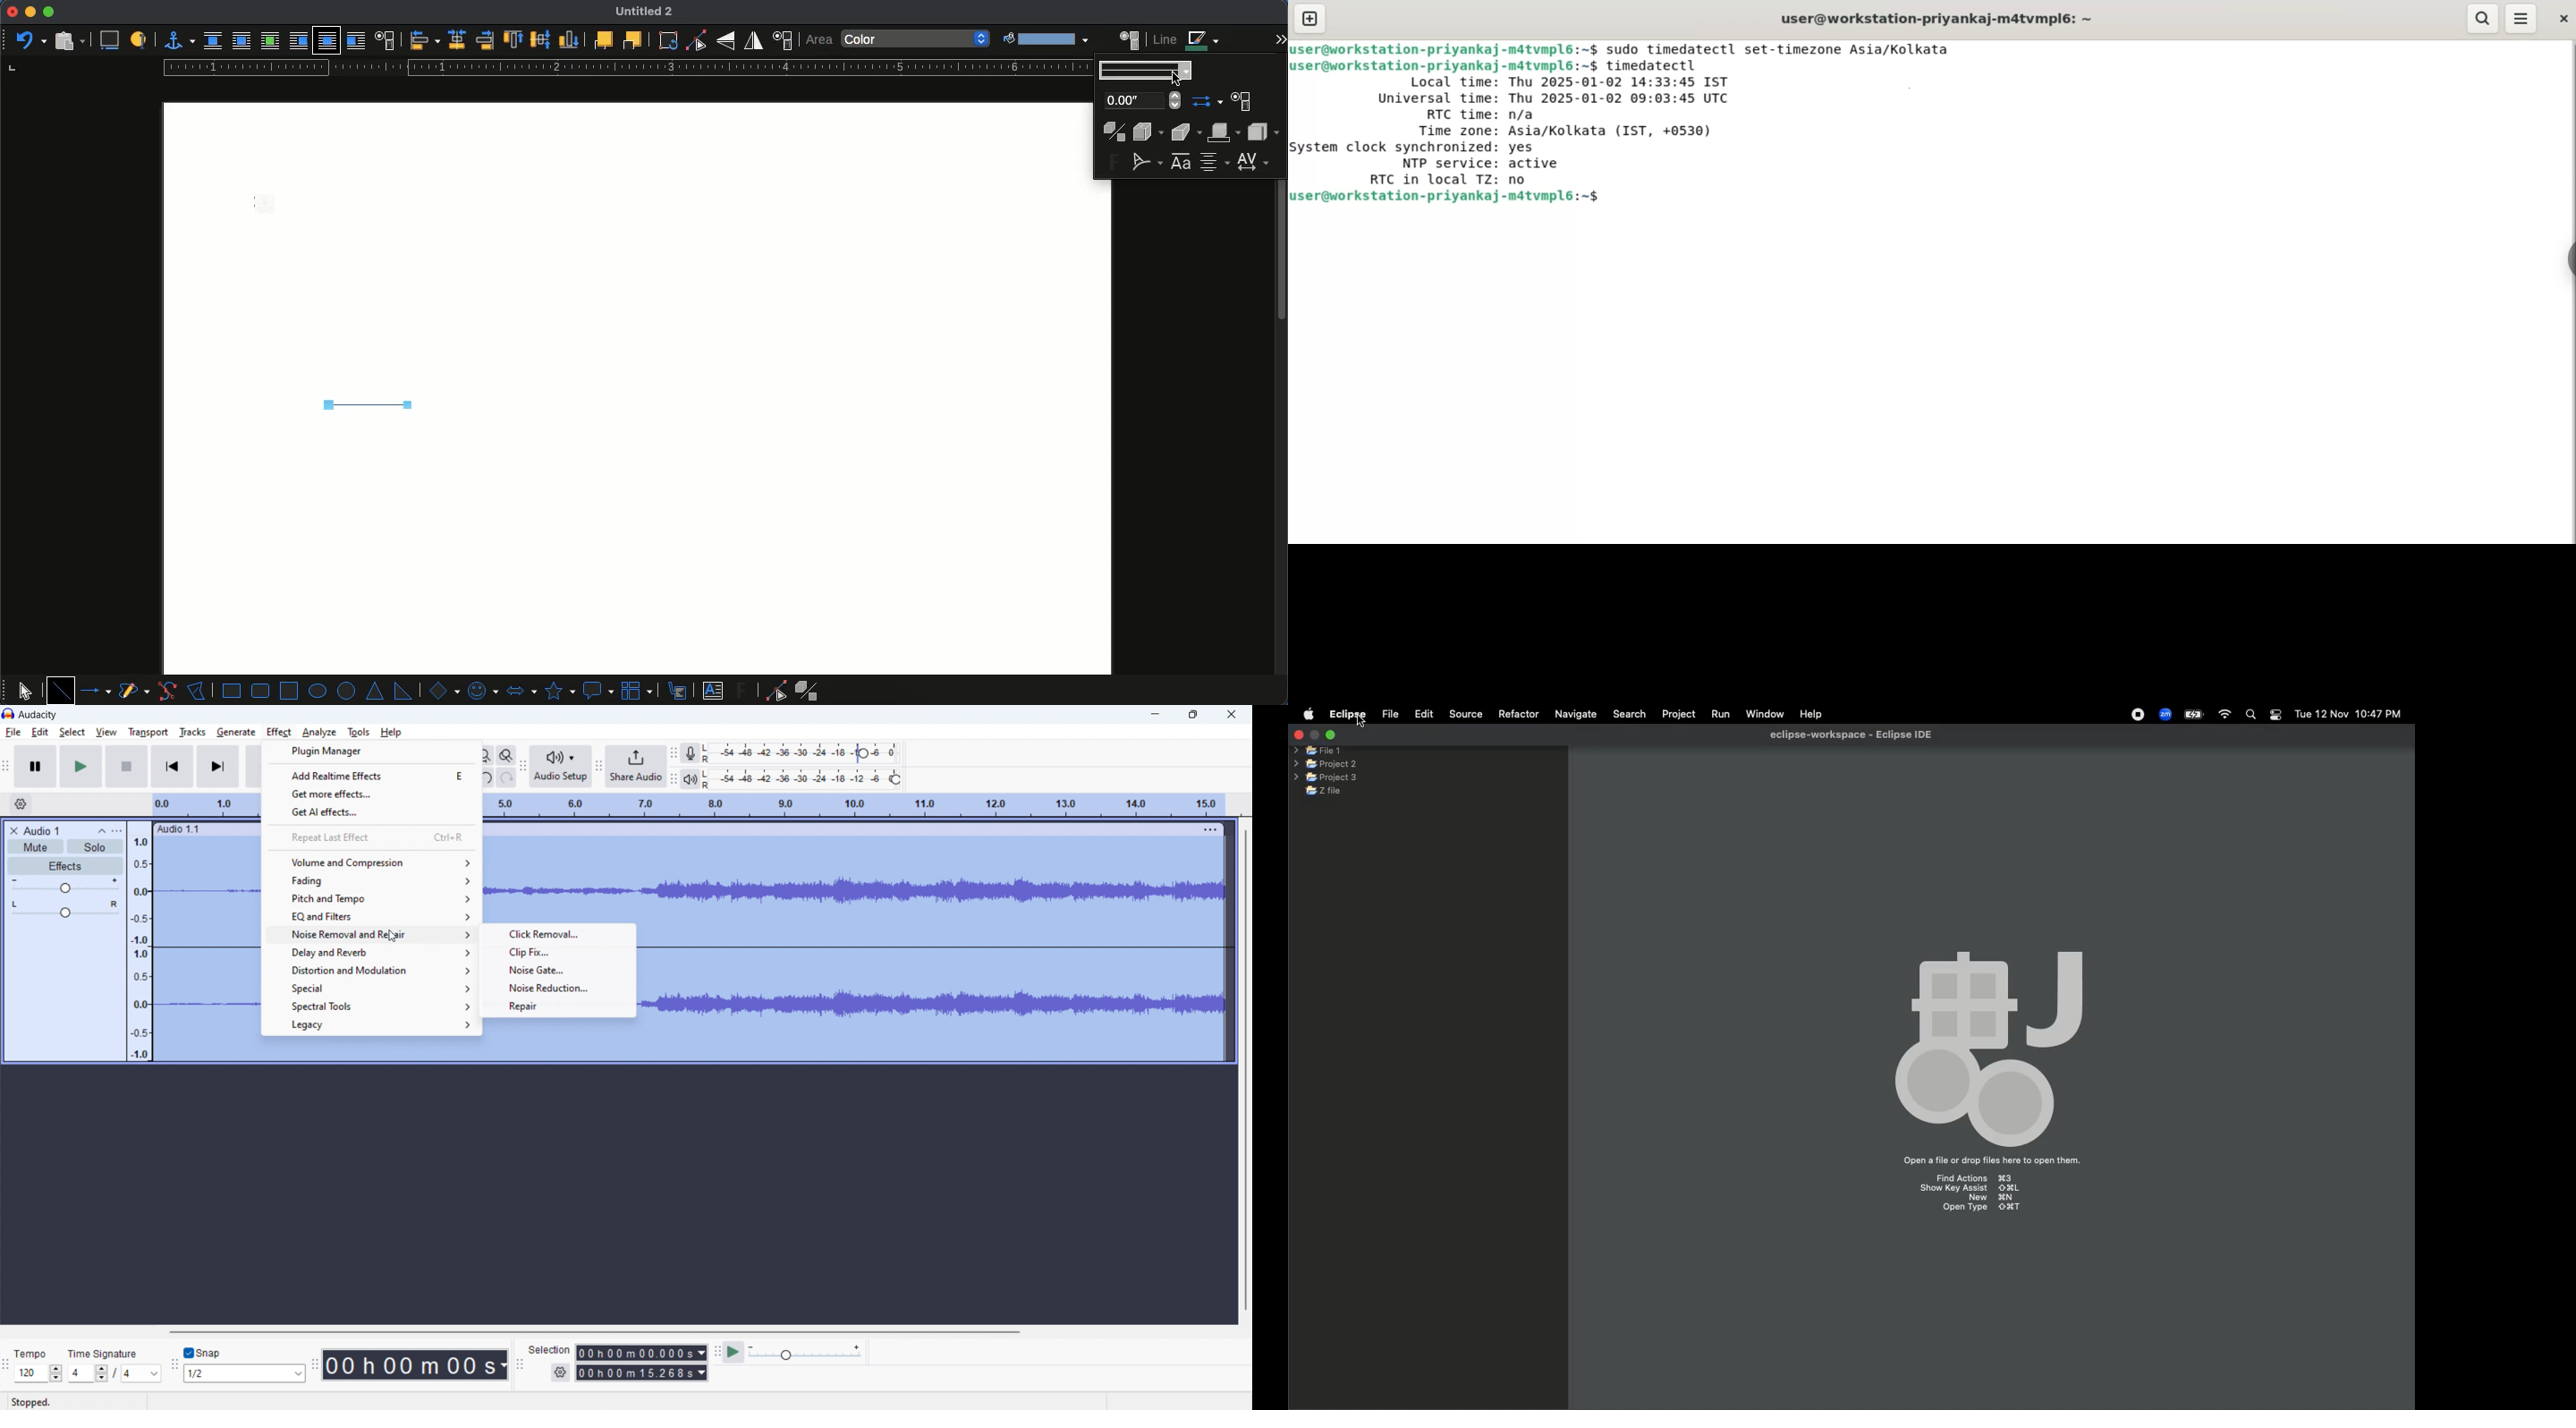 This screenshot has width=2576, height=1428. Describe the element at coordinates (631, 39) in the screenshot. I see `back one` at that location.